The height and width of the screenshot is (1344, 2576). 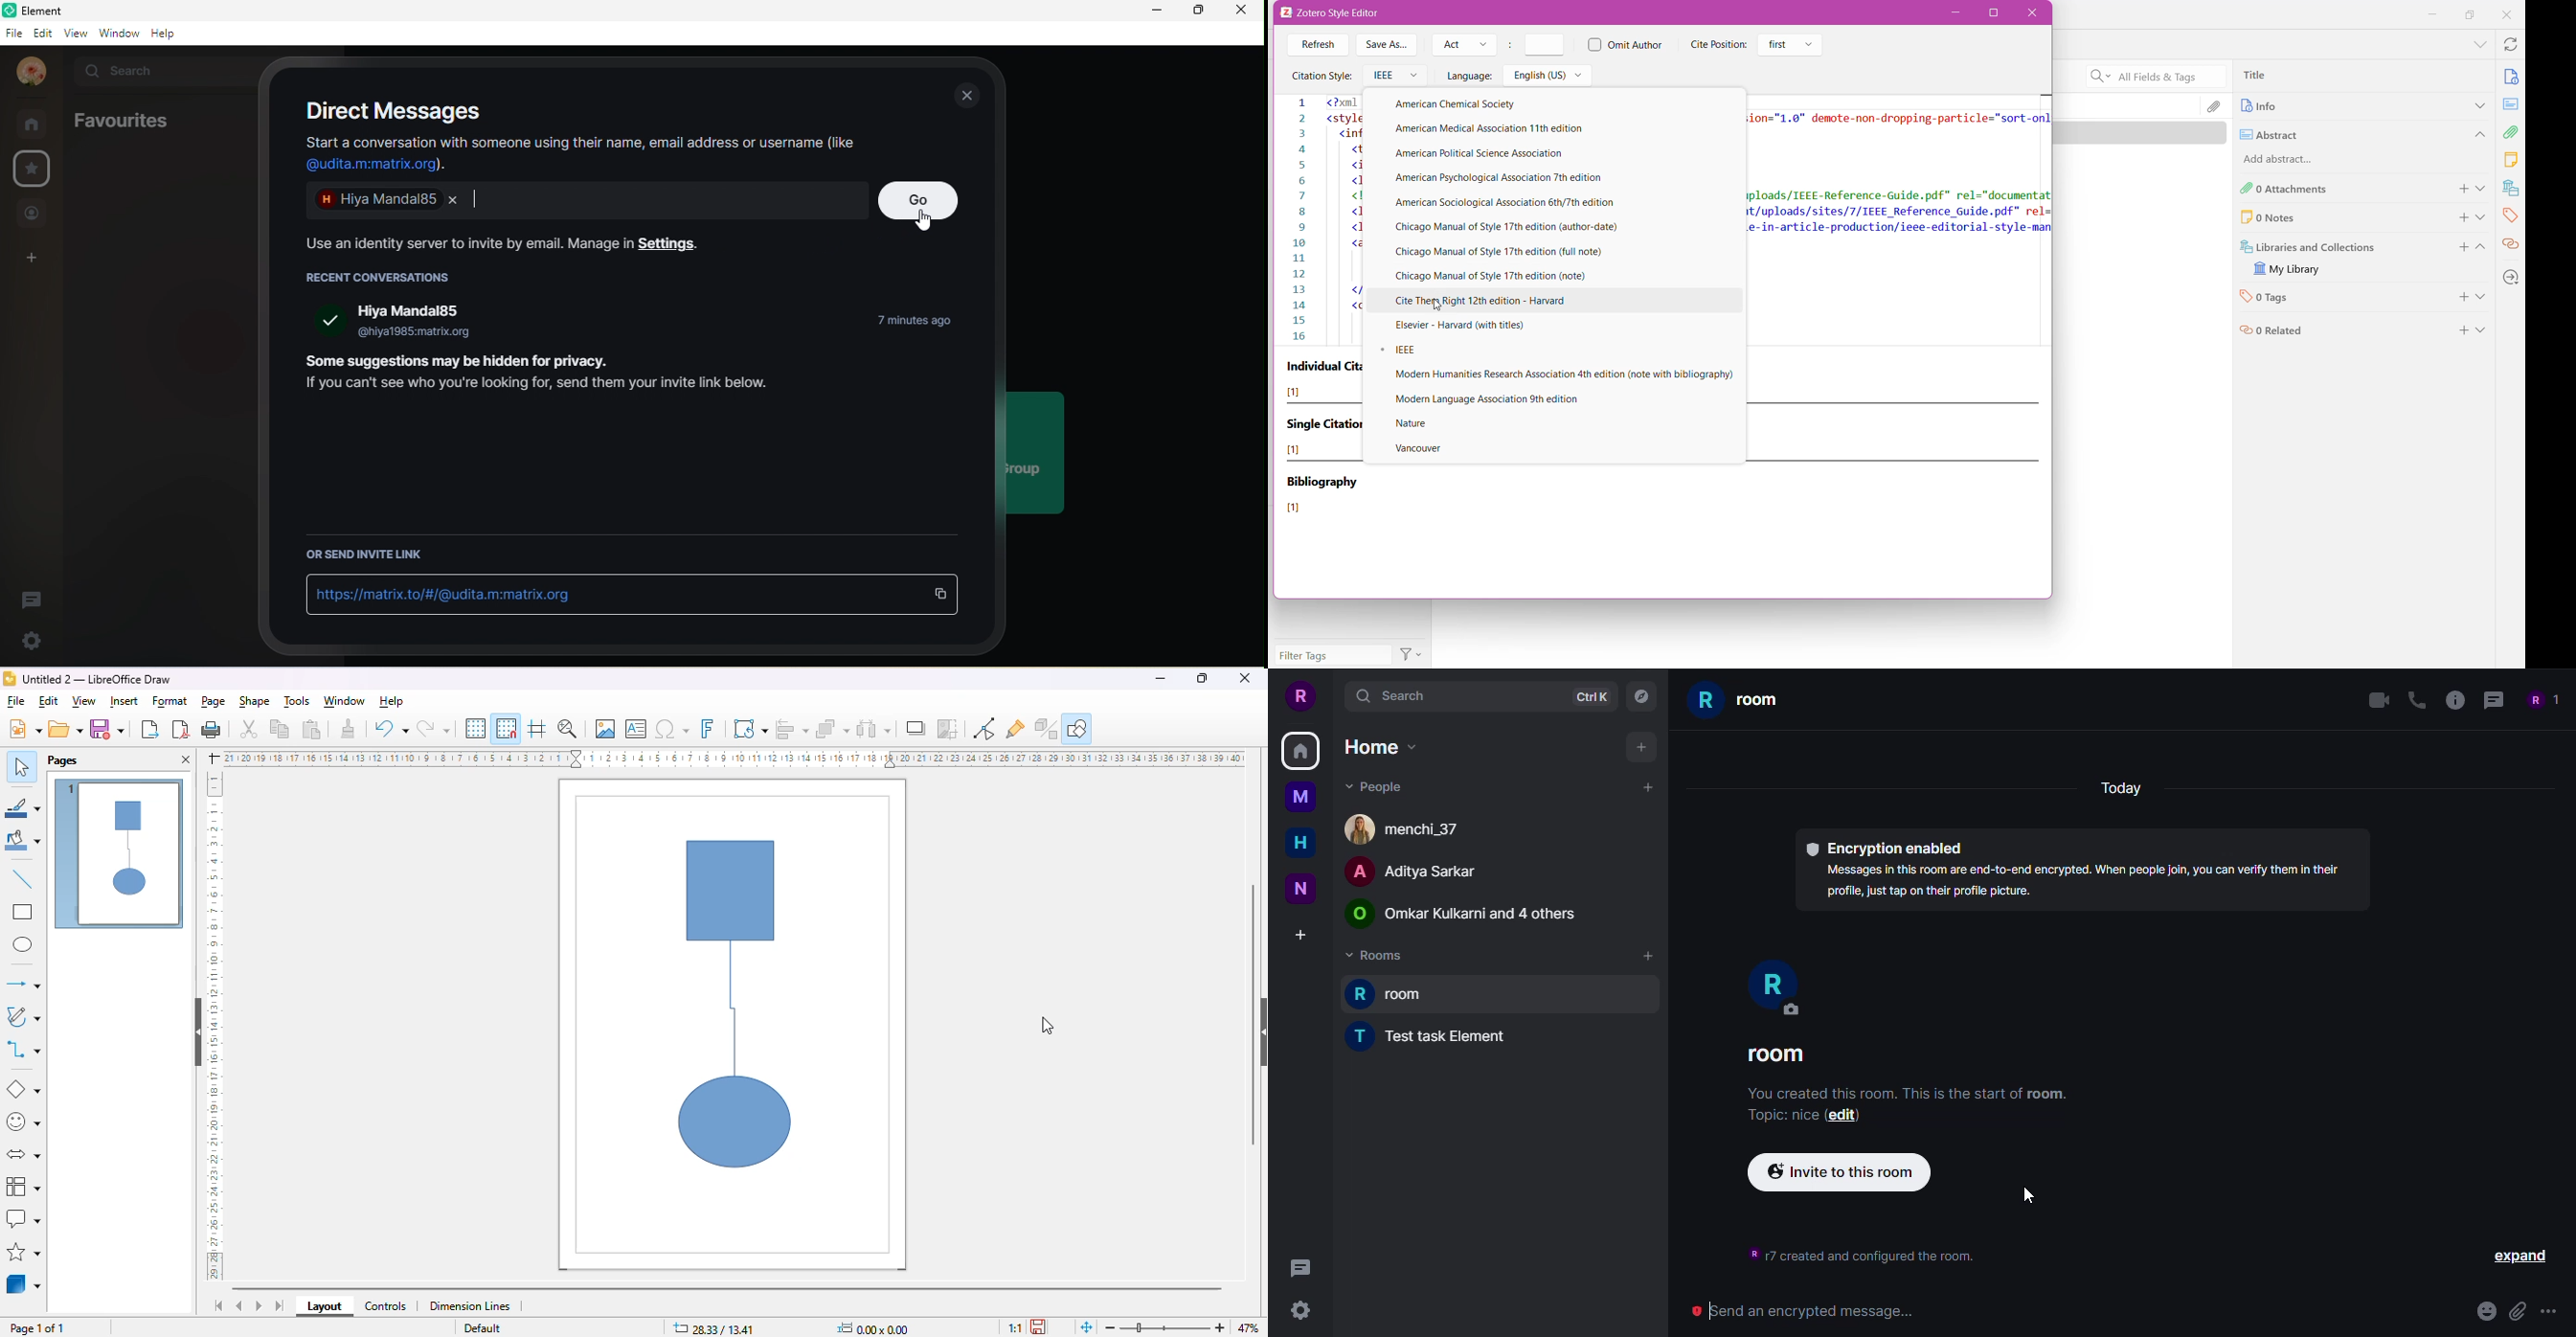 What do you see at coordinates (1842, 1116) in the screenshot?
I see `edit` at bounding box center [1842, 1116].